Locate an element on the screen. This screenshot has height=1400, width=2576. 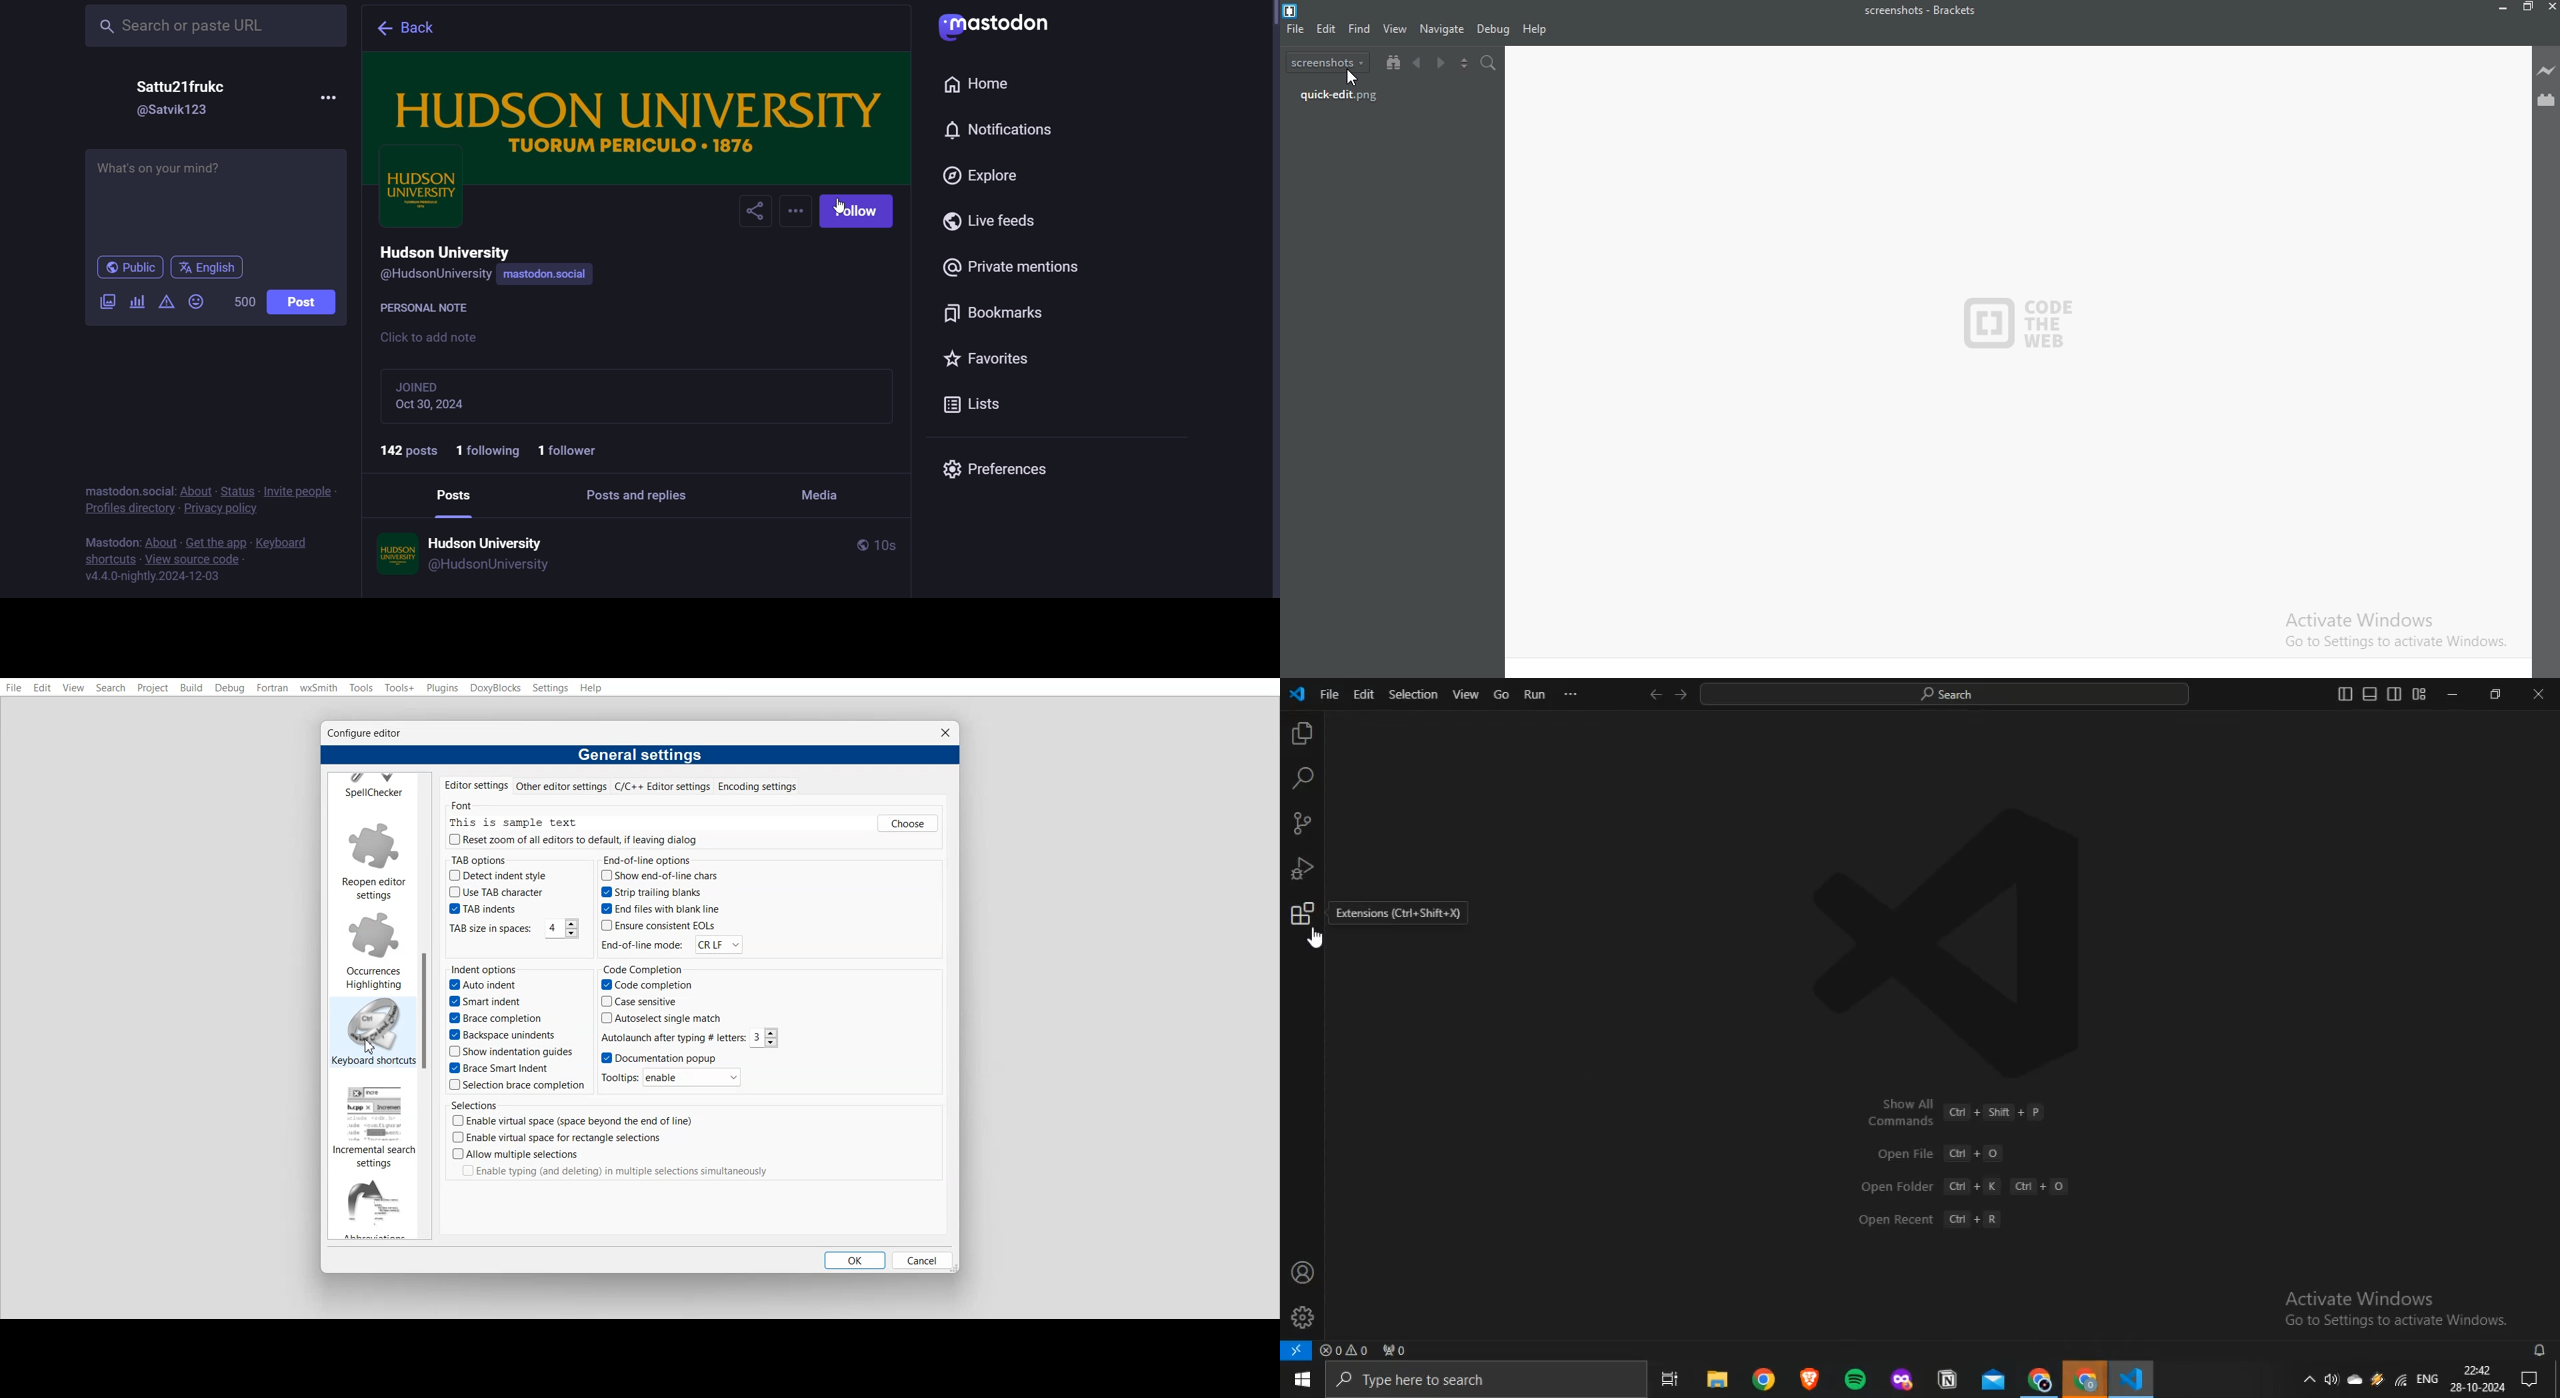
4 is located at coordinates (558, 929).